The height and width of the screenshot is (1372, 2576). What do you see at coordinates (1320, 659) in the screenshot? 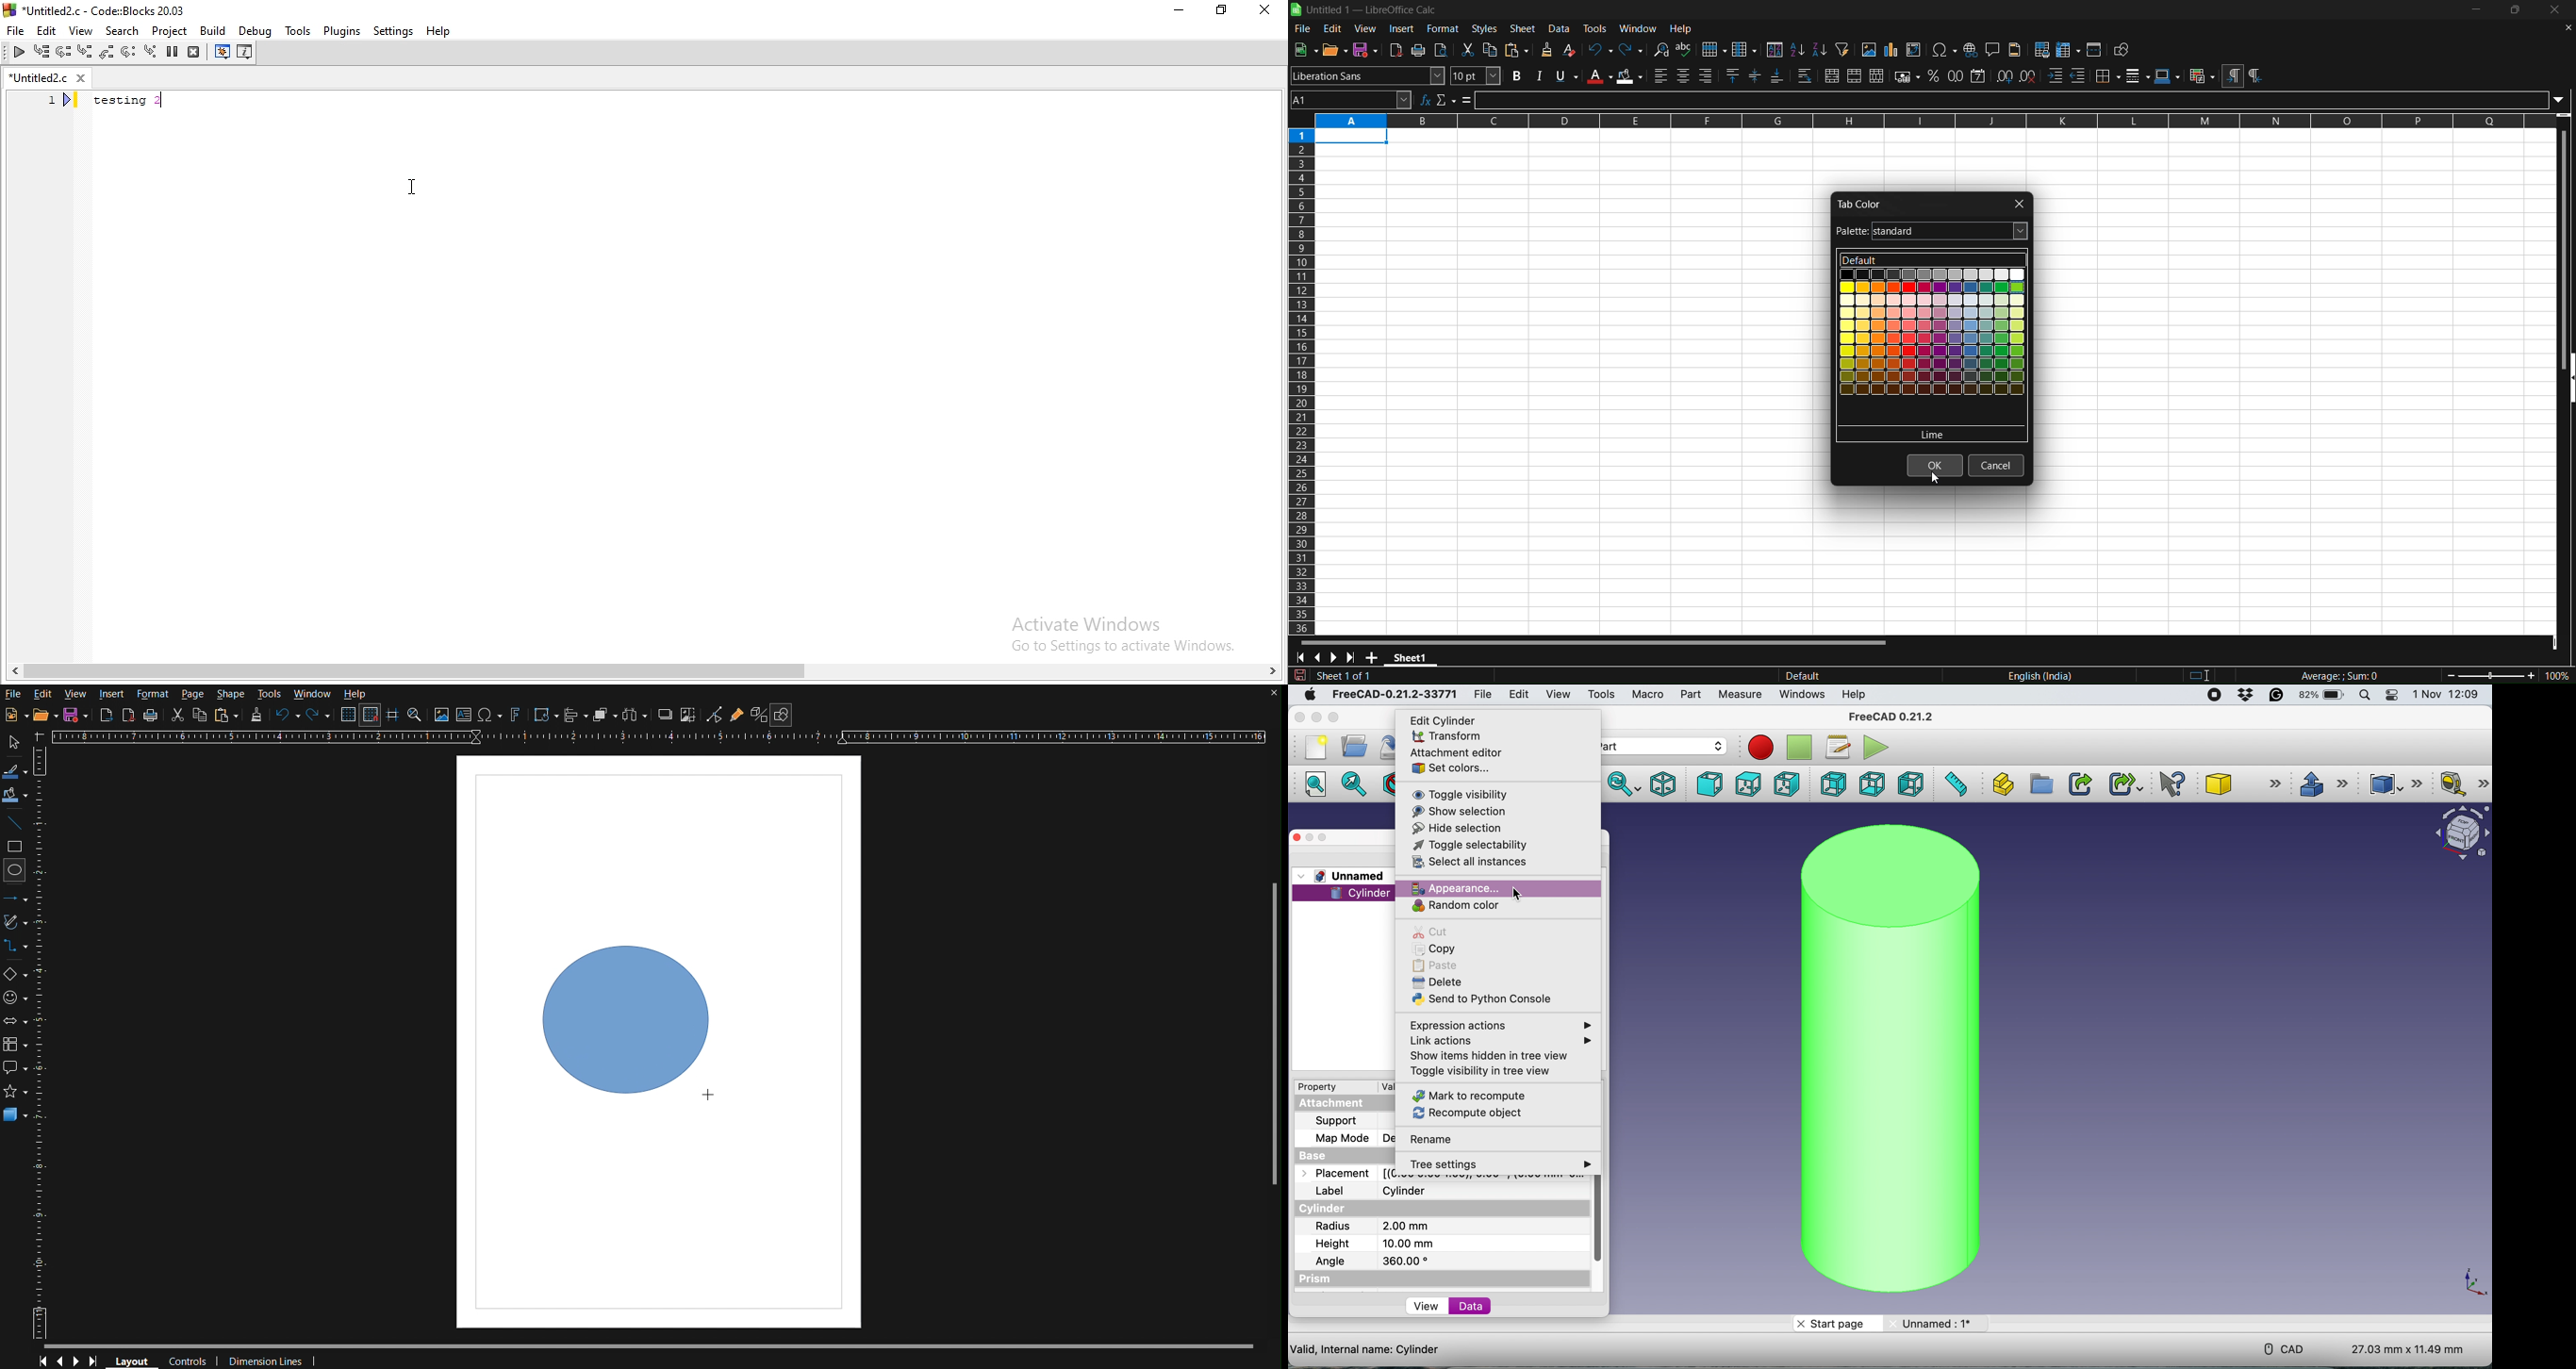
I see `scroll to previous sheet` at bounding box center [1320, 659].